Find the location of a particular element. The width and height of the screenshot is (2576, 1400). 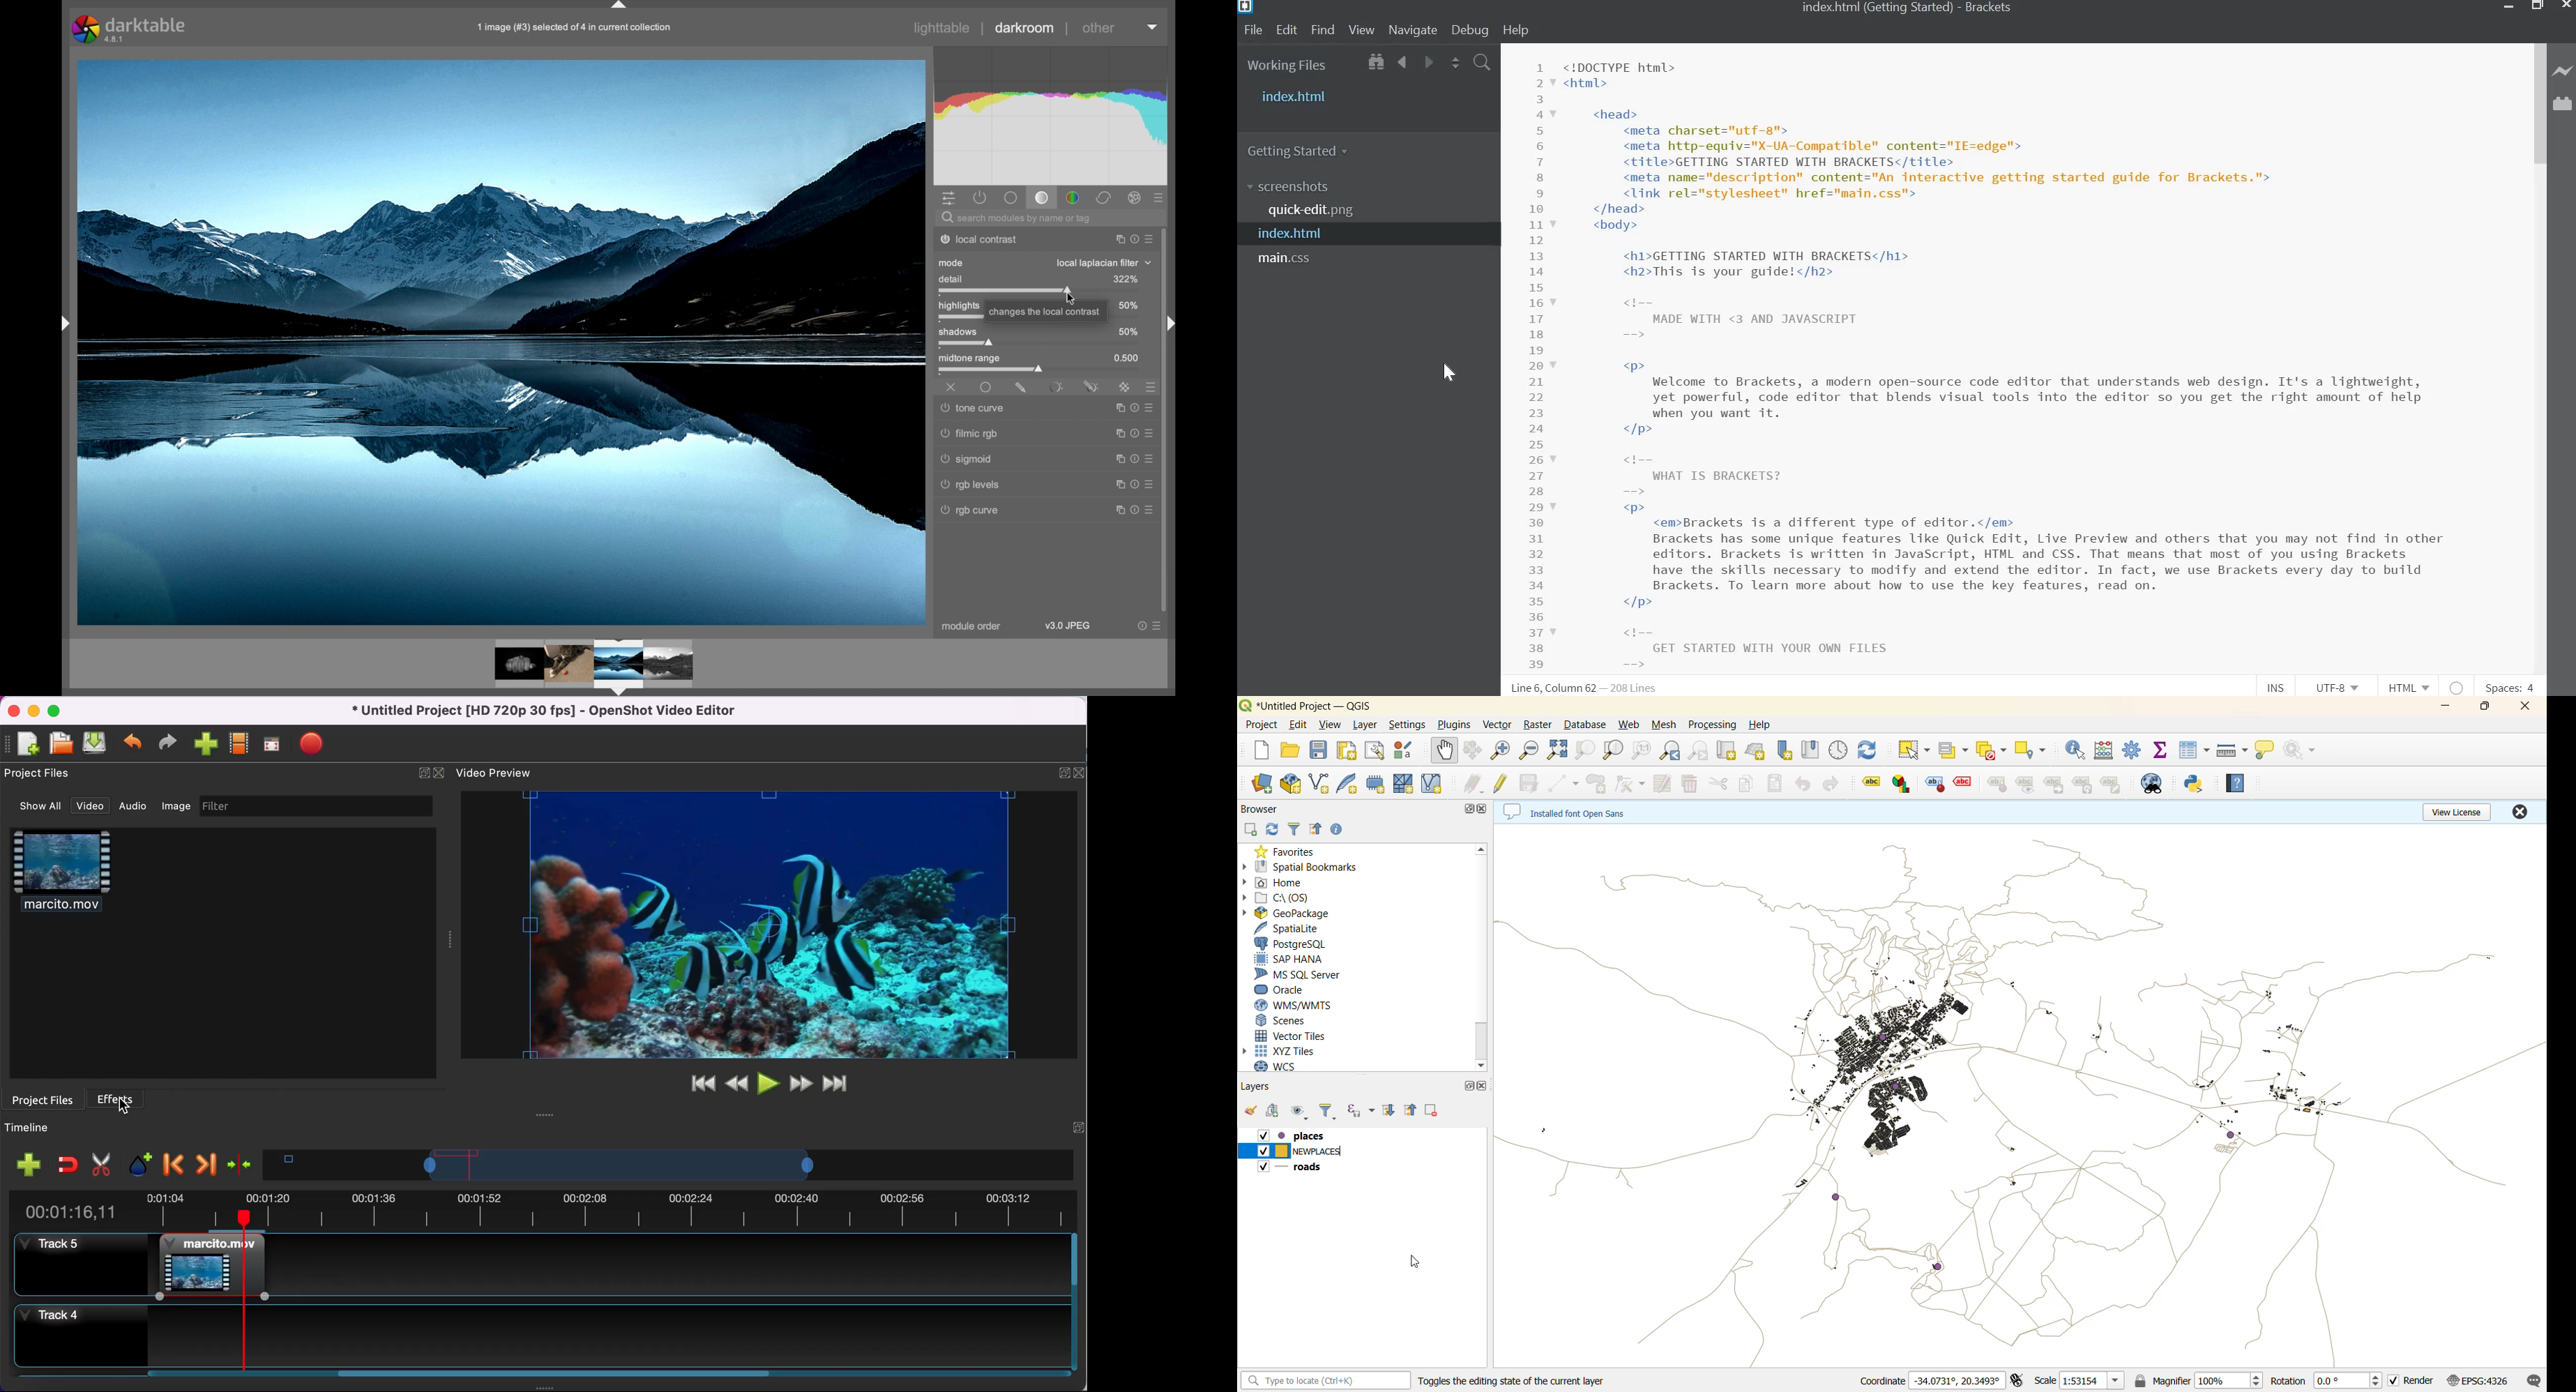

show  active  modules only is located at coordinates (981, 198).